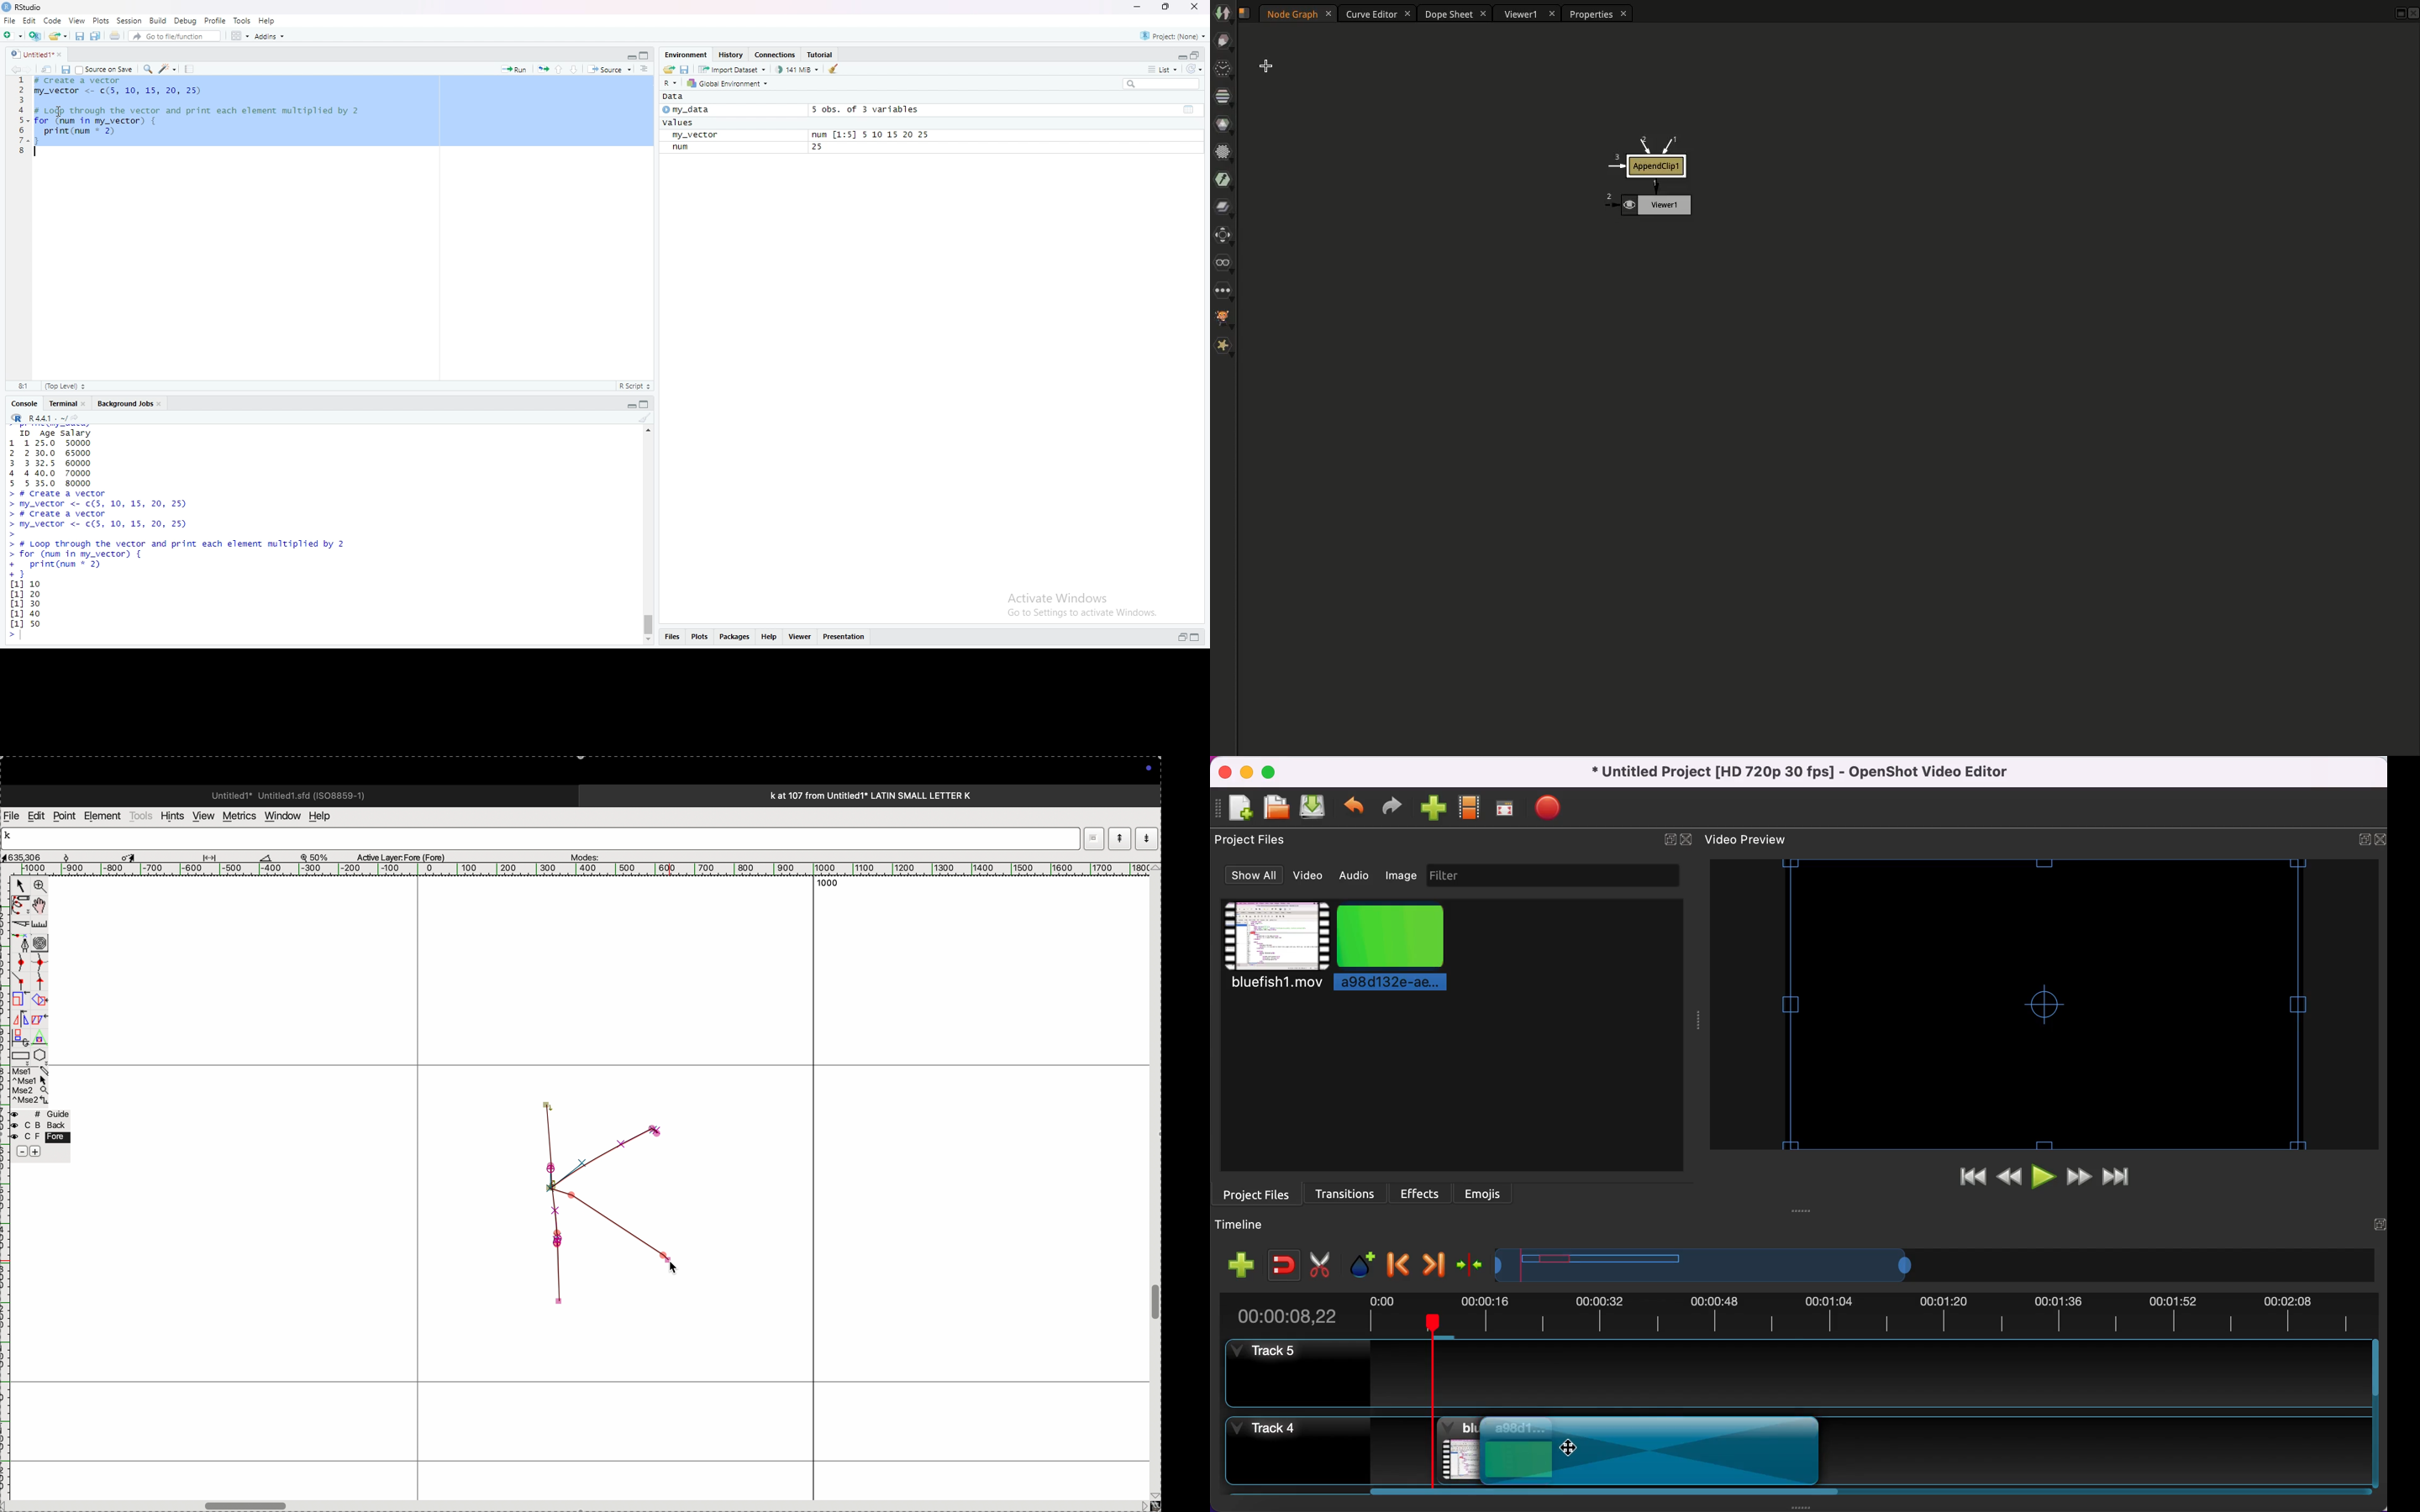 This screenshot has width=2436, height=1512. I want to click on Background jobs, so click(130, 403).